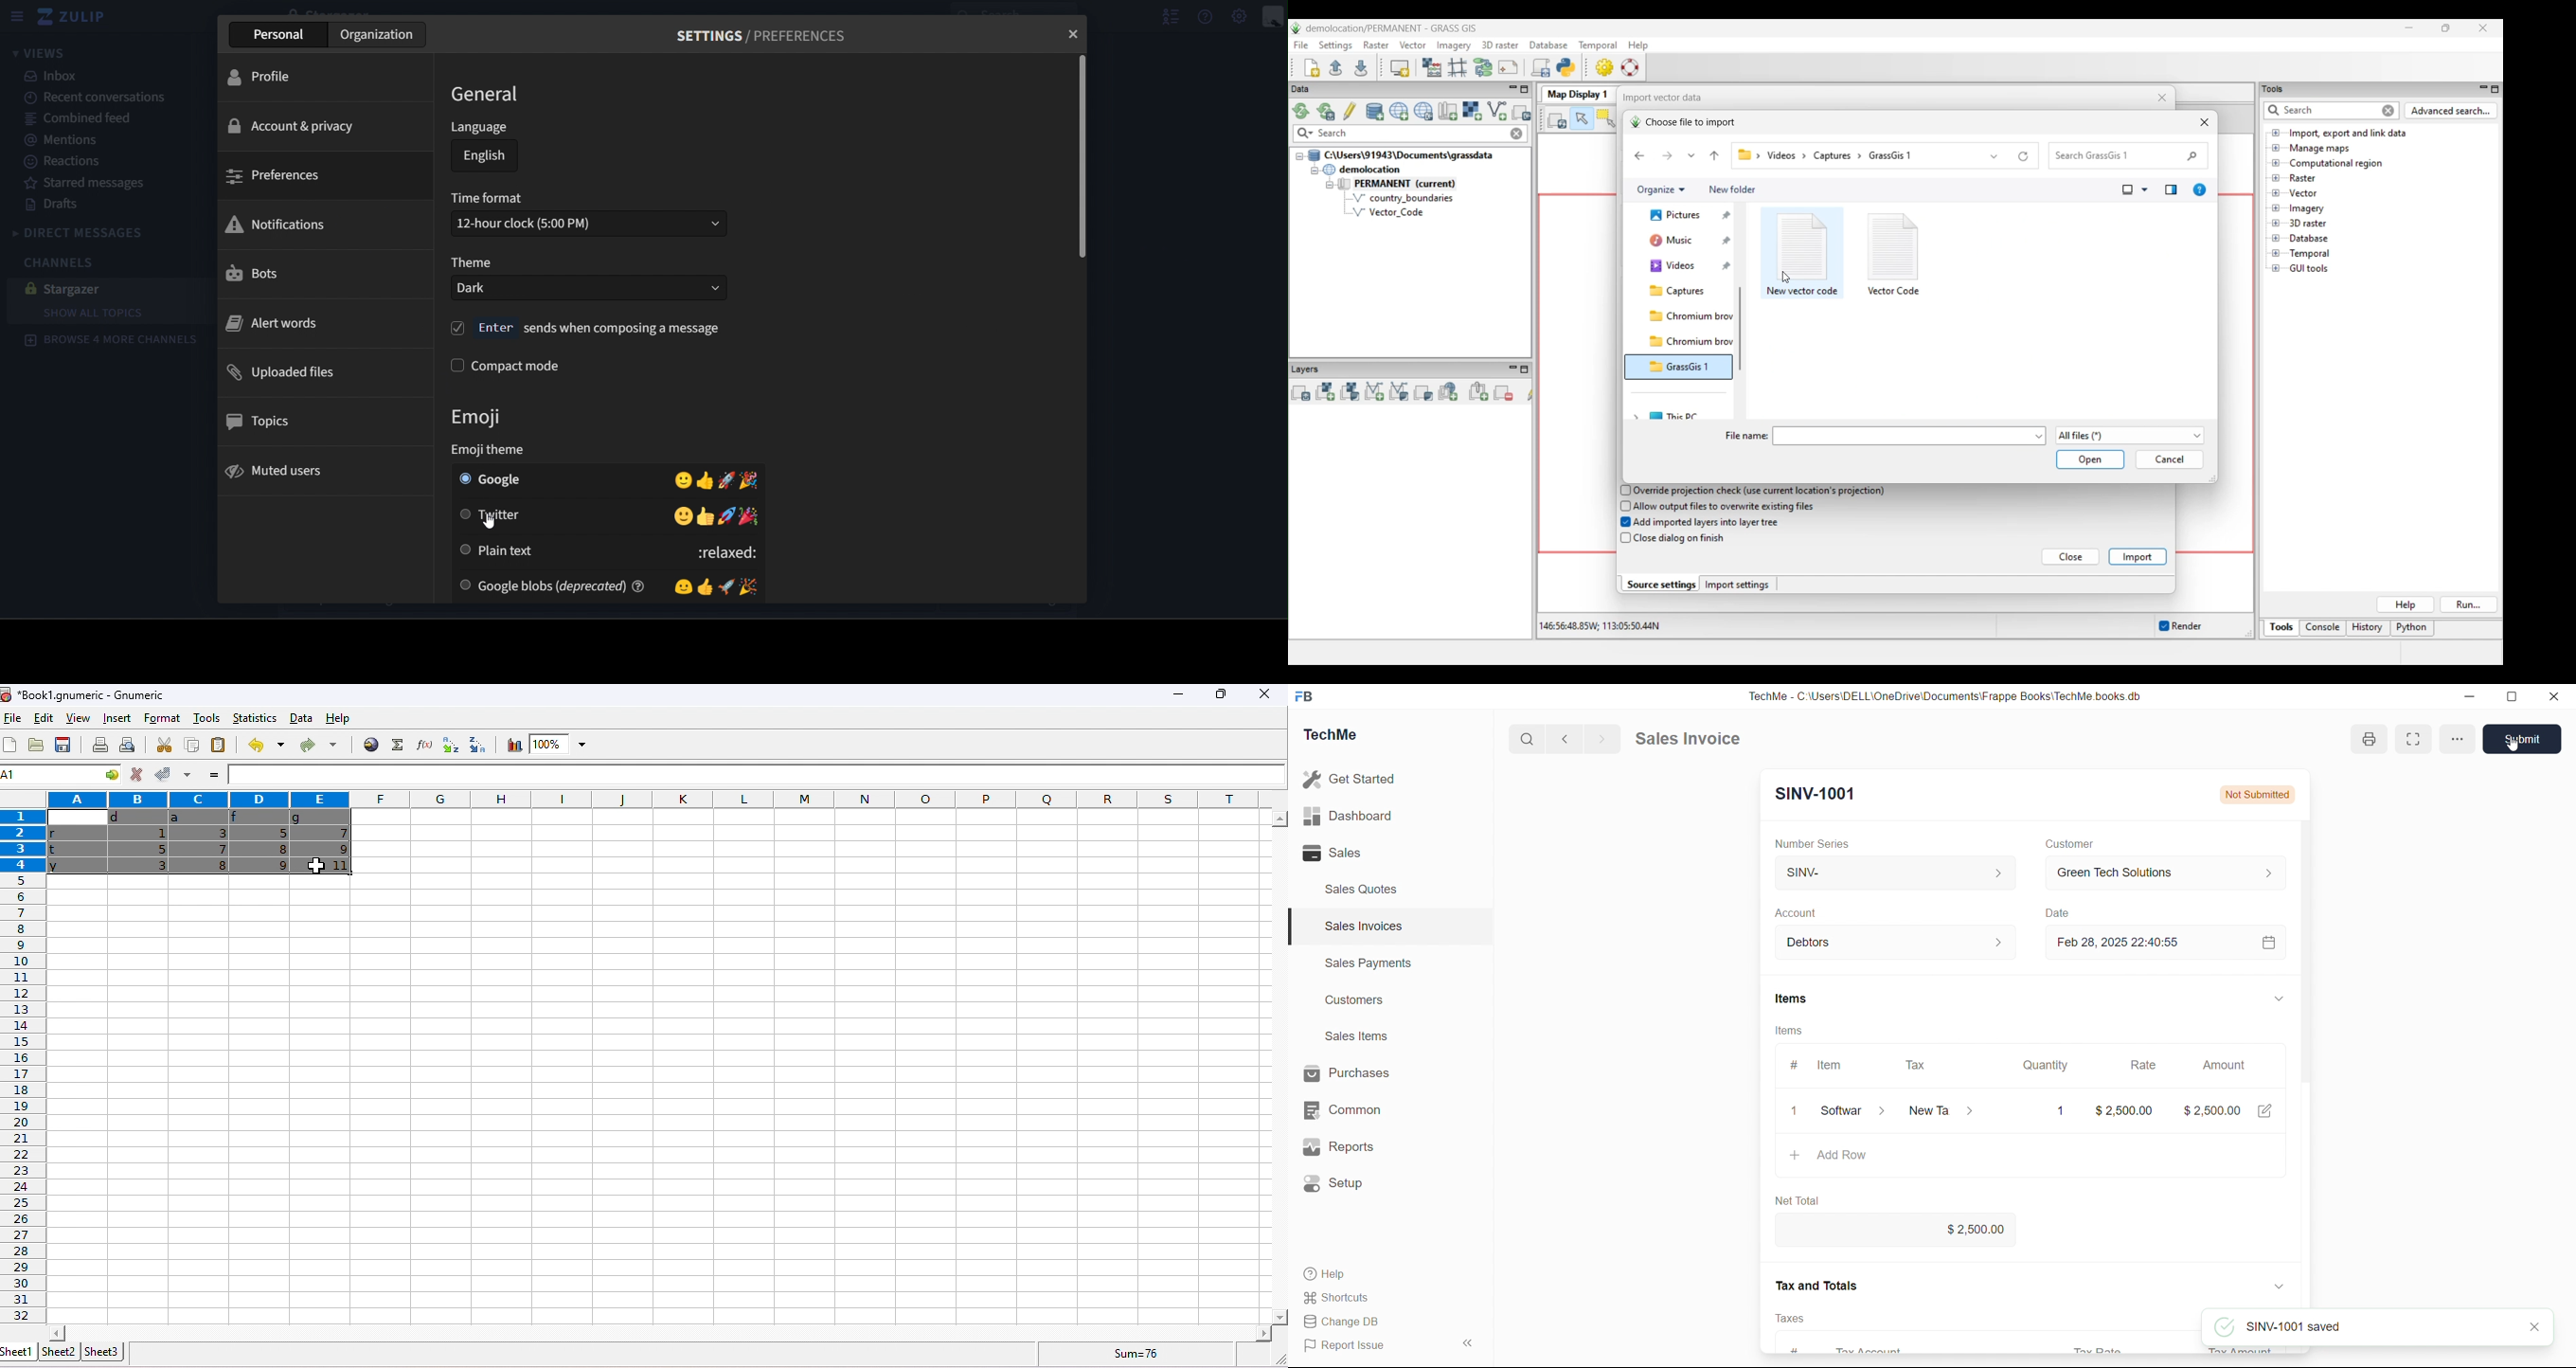  What do you see at coordinates (1358, 1036) in the screenshot?
I see `Sales items` at bounding box center [1358, 1036].